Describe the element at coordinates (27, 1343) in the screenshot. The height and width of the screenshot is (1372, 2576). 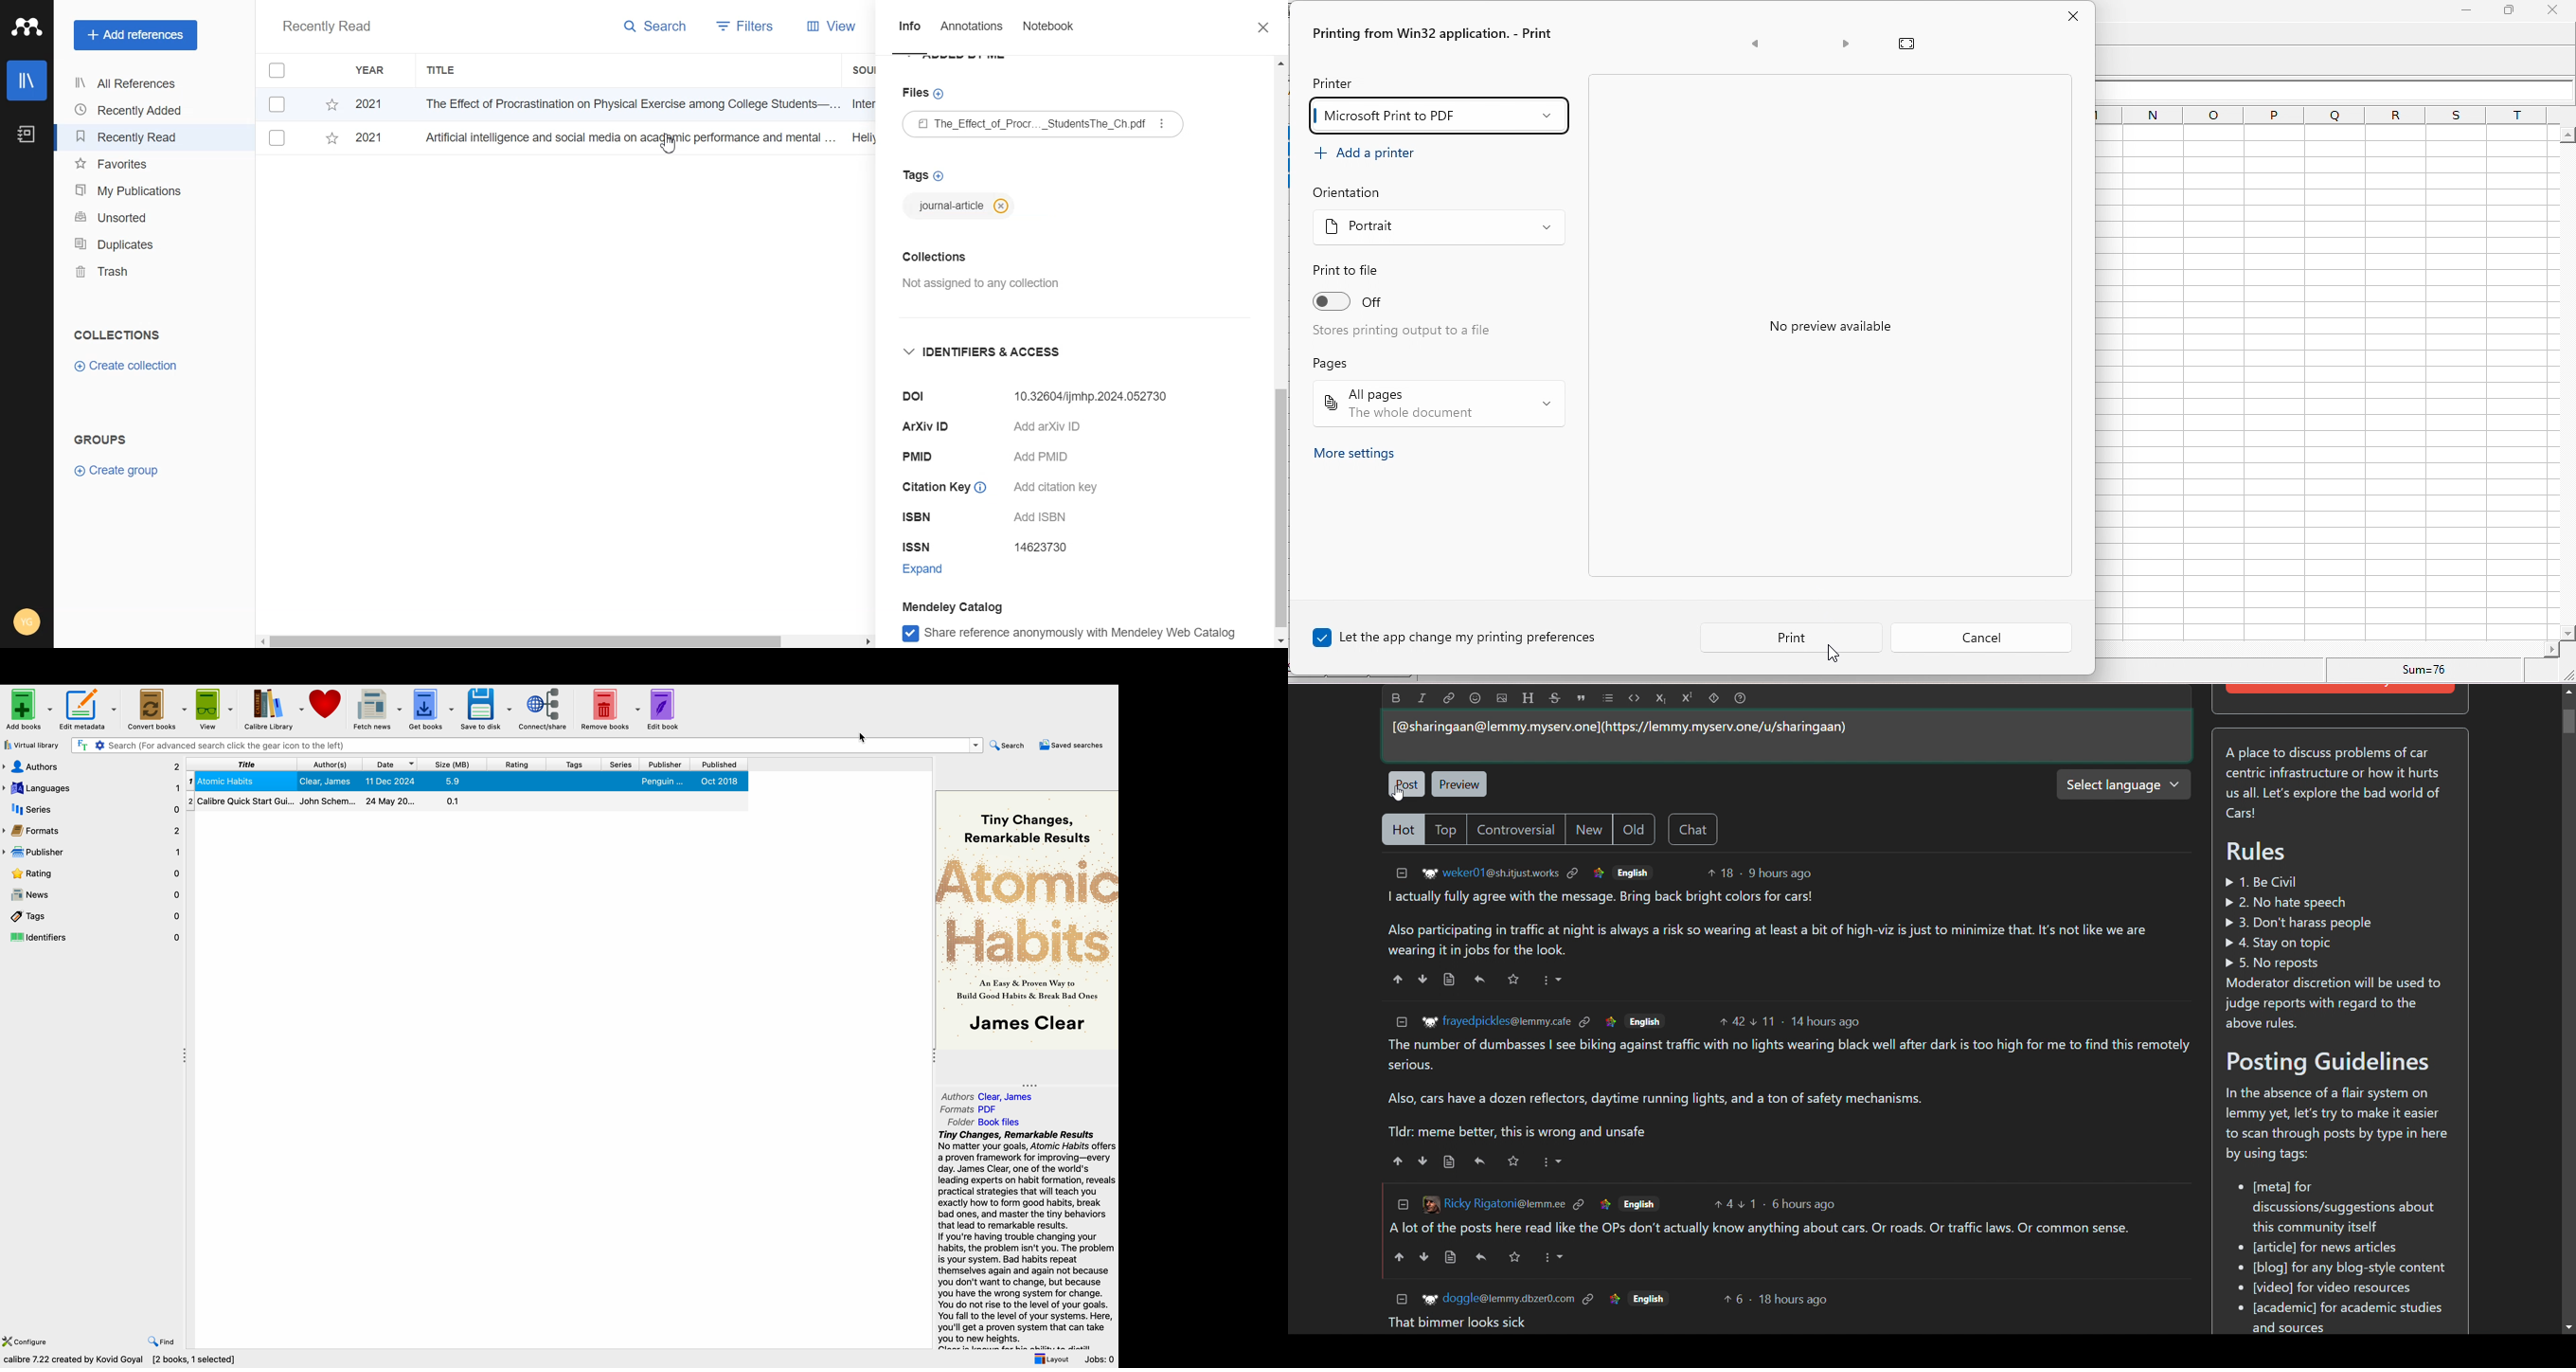
I see `configure` at that location.